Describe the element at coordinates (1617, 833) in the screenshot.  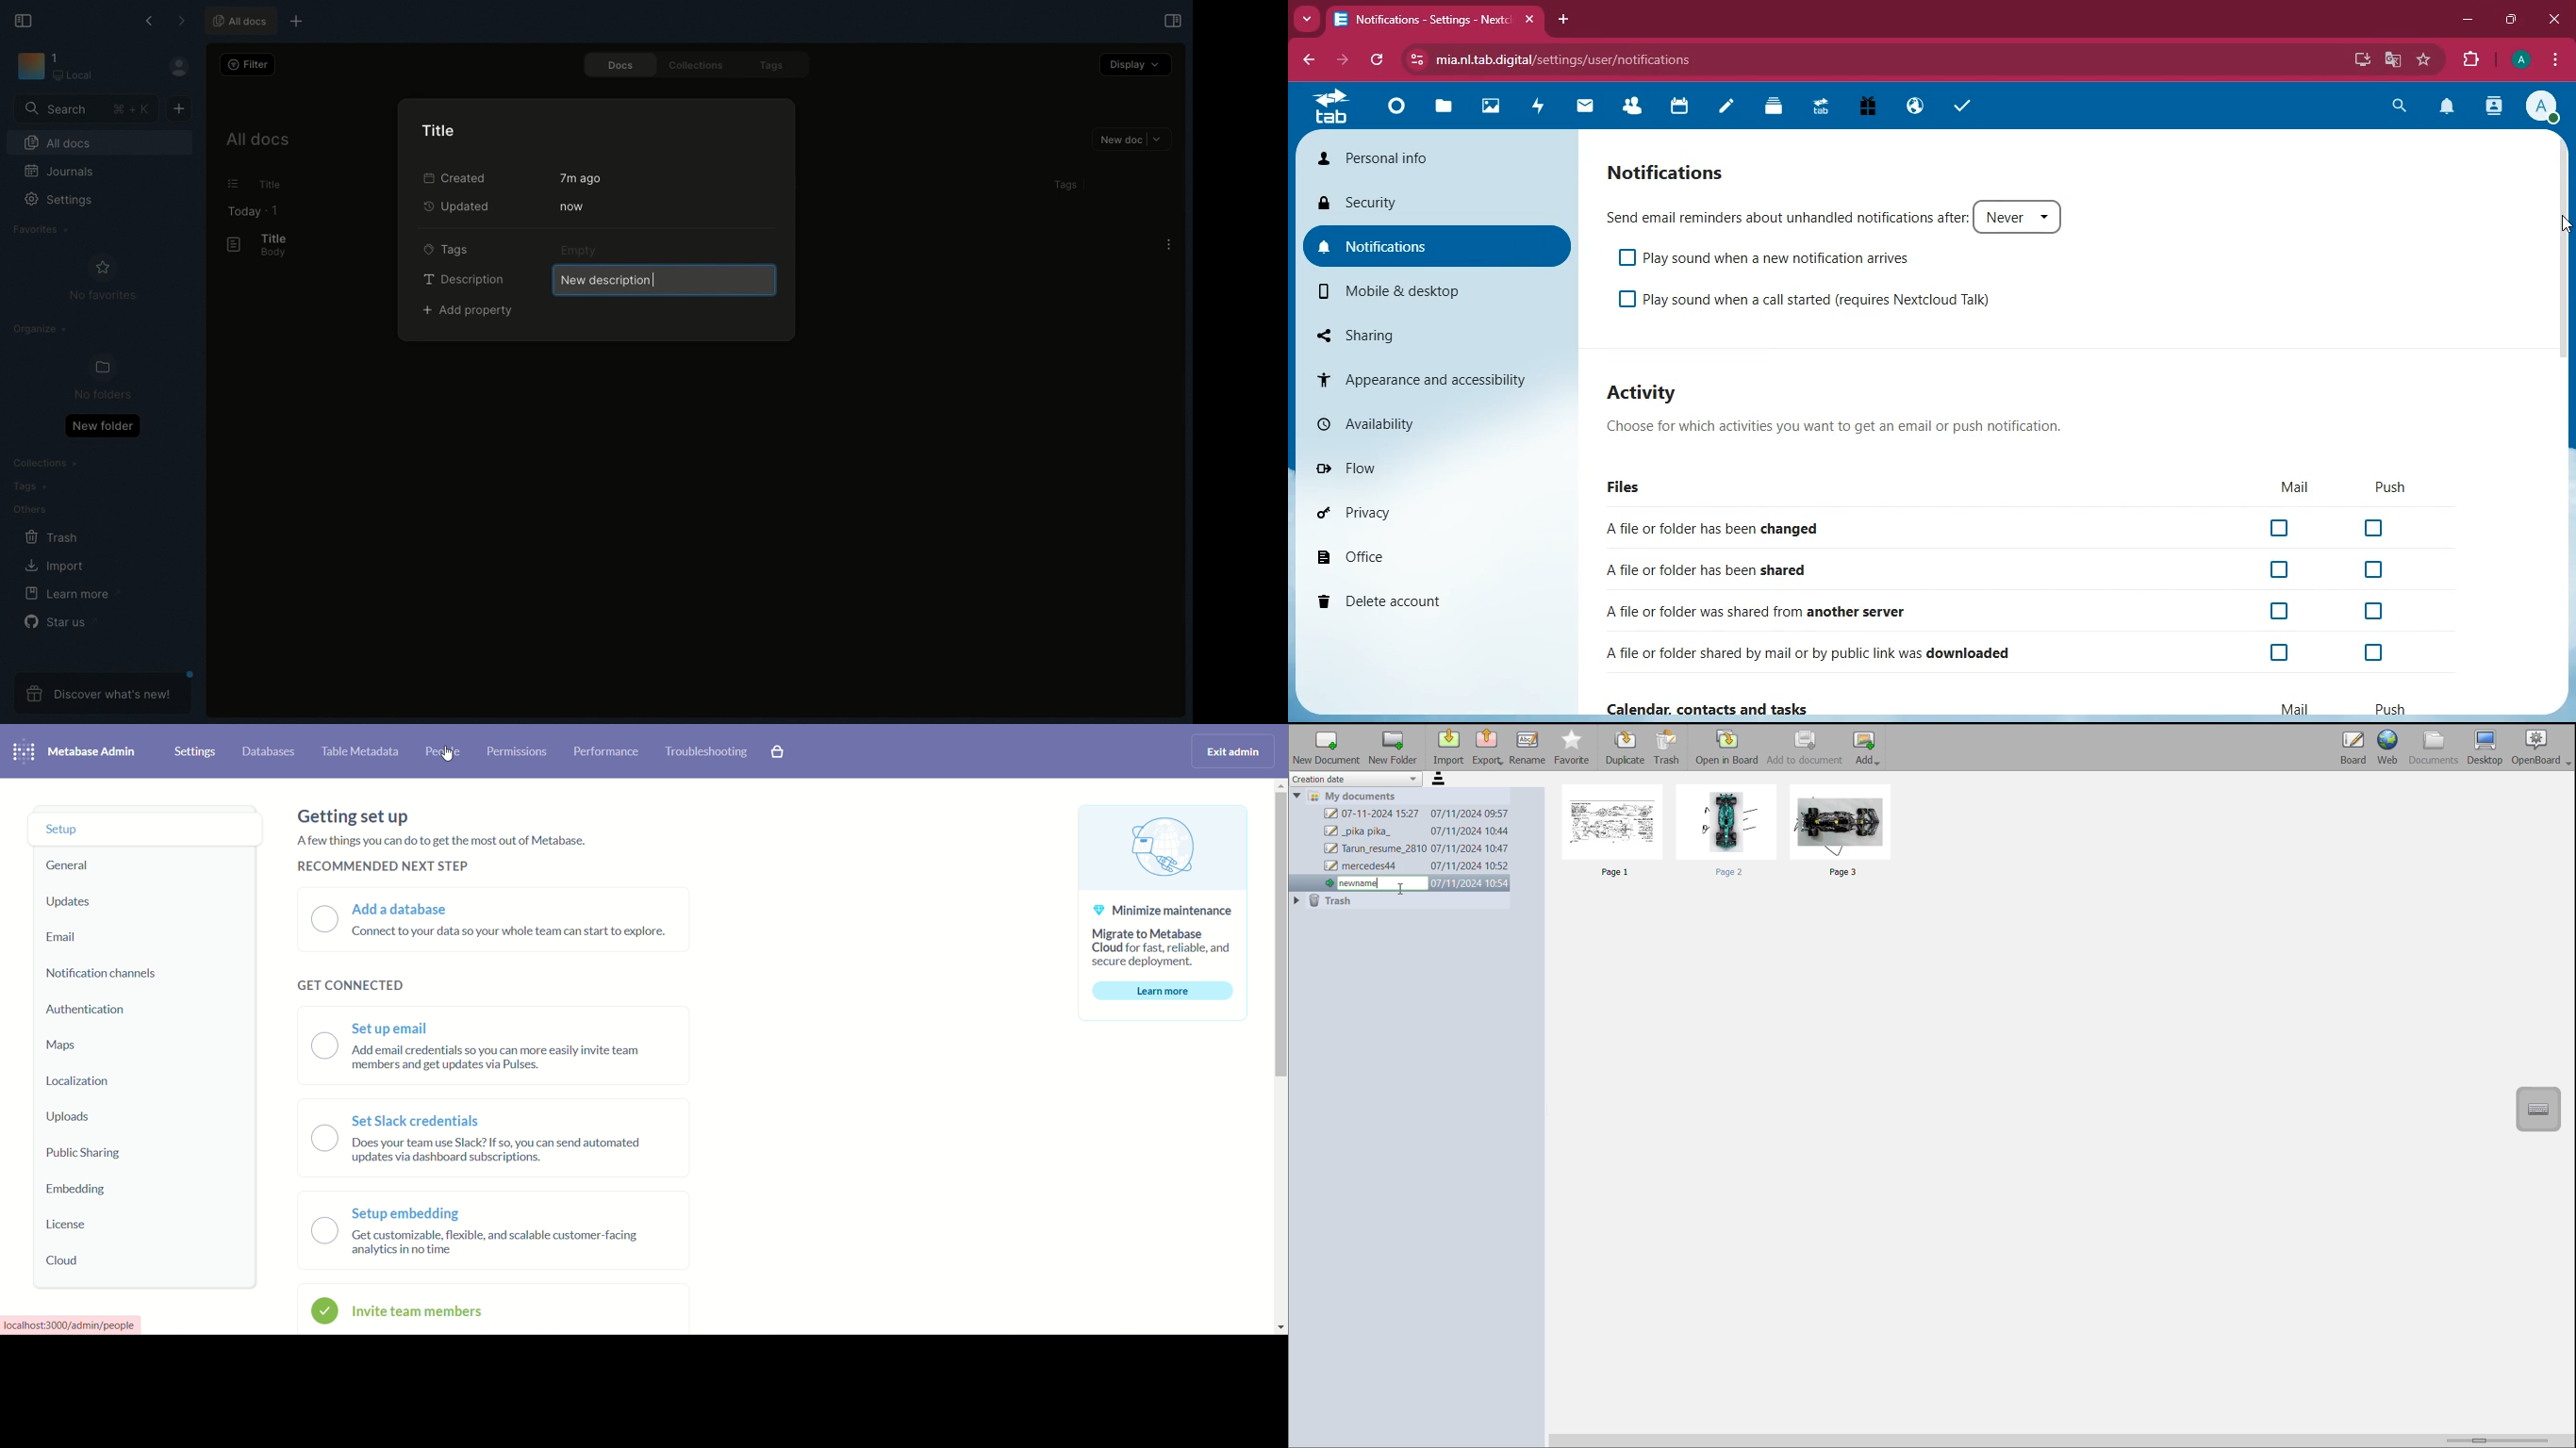
I see `page1` at that location.